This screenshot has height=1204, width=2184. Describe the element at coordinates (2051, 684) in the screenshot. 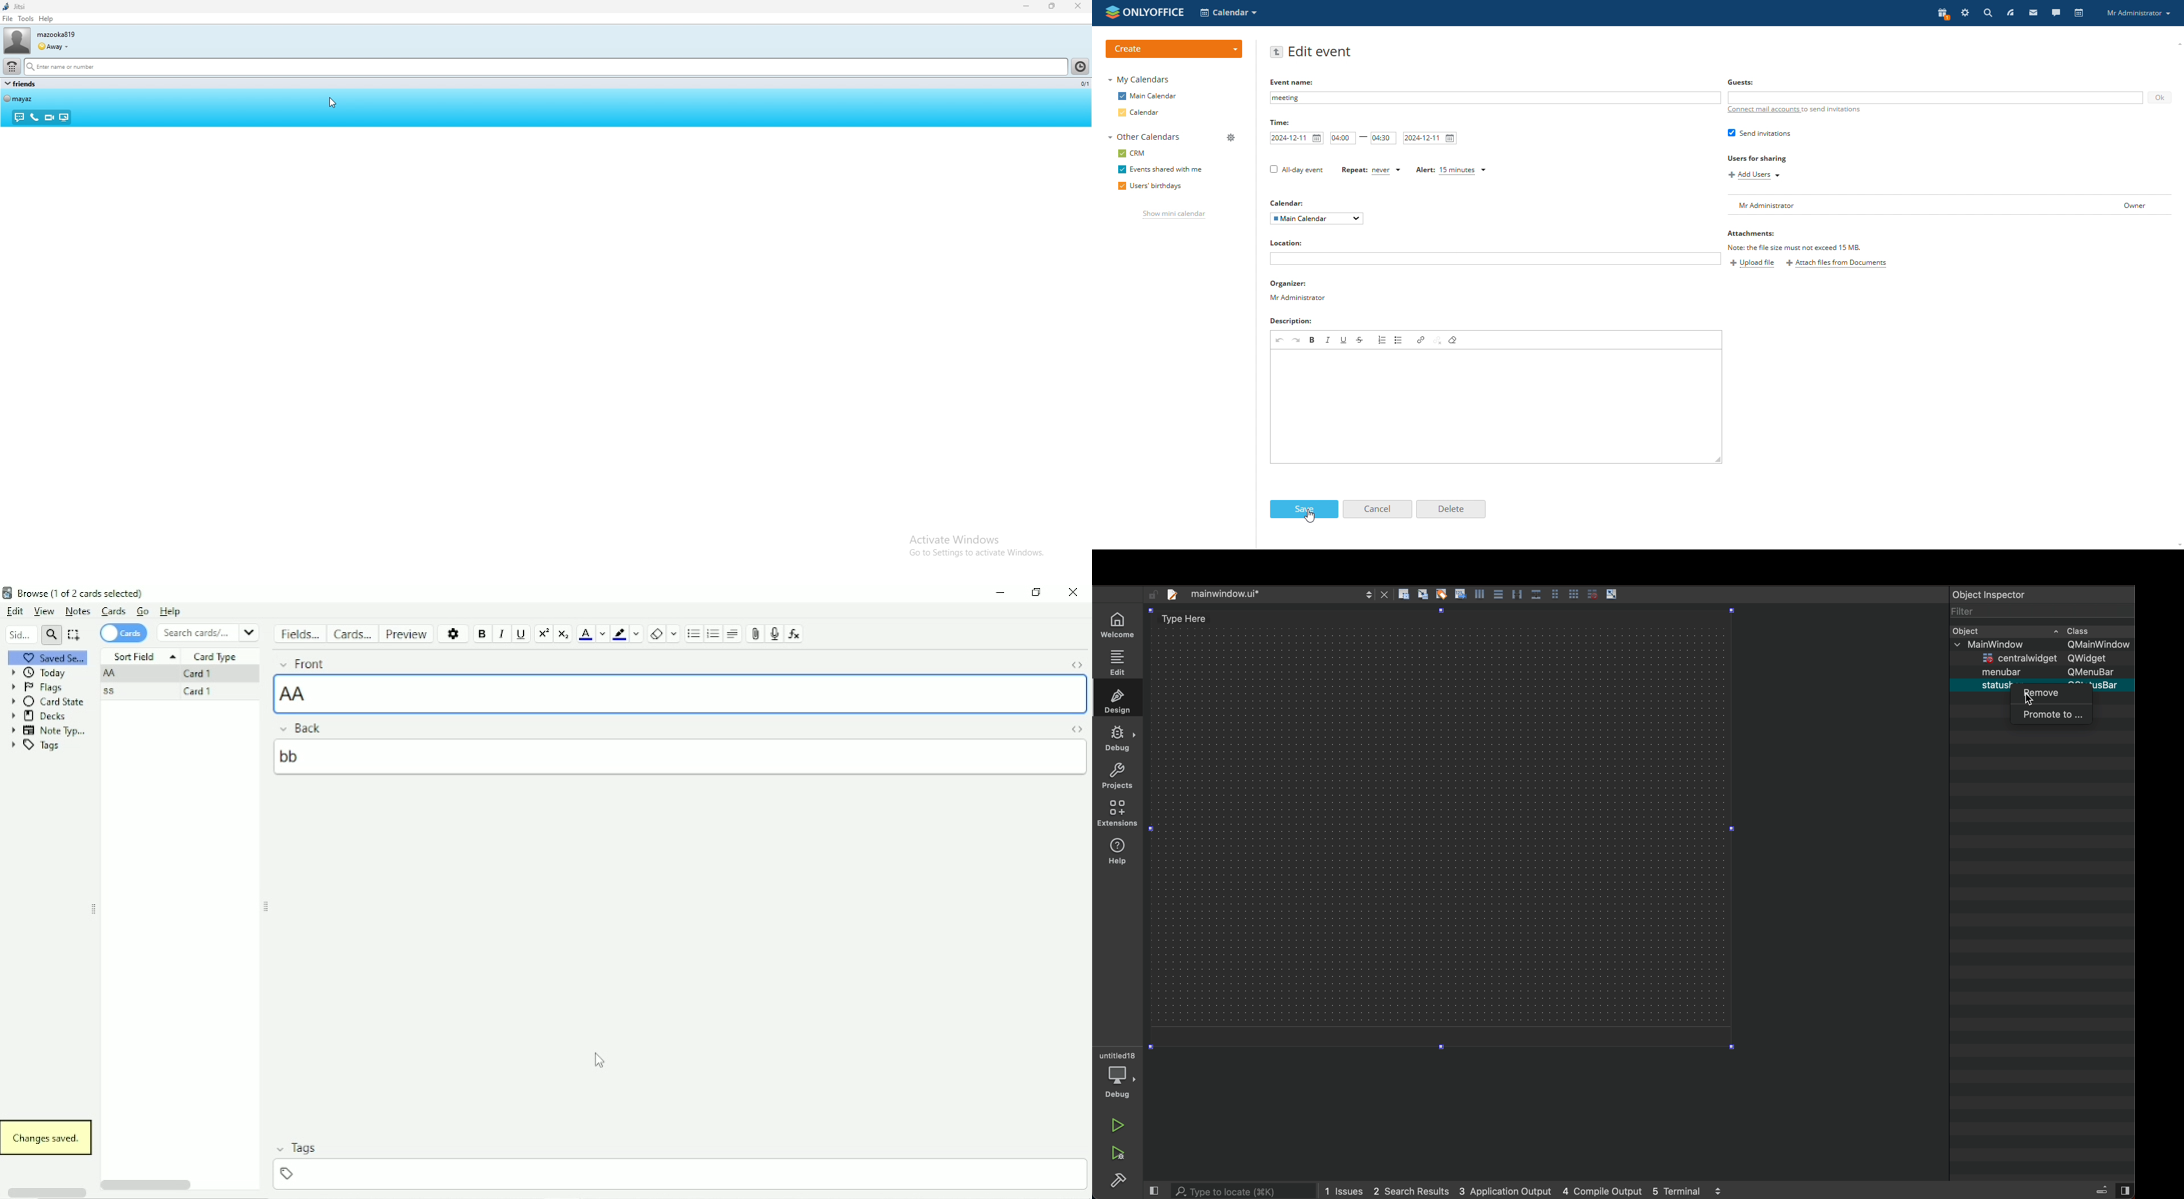

I see `statusbar Qstatusbar` at that location.